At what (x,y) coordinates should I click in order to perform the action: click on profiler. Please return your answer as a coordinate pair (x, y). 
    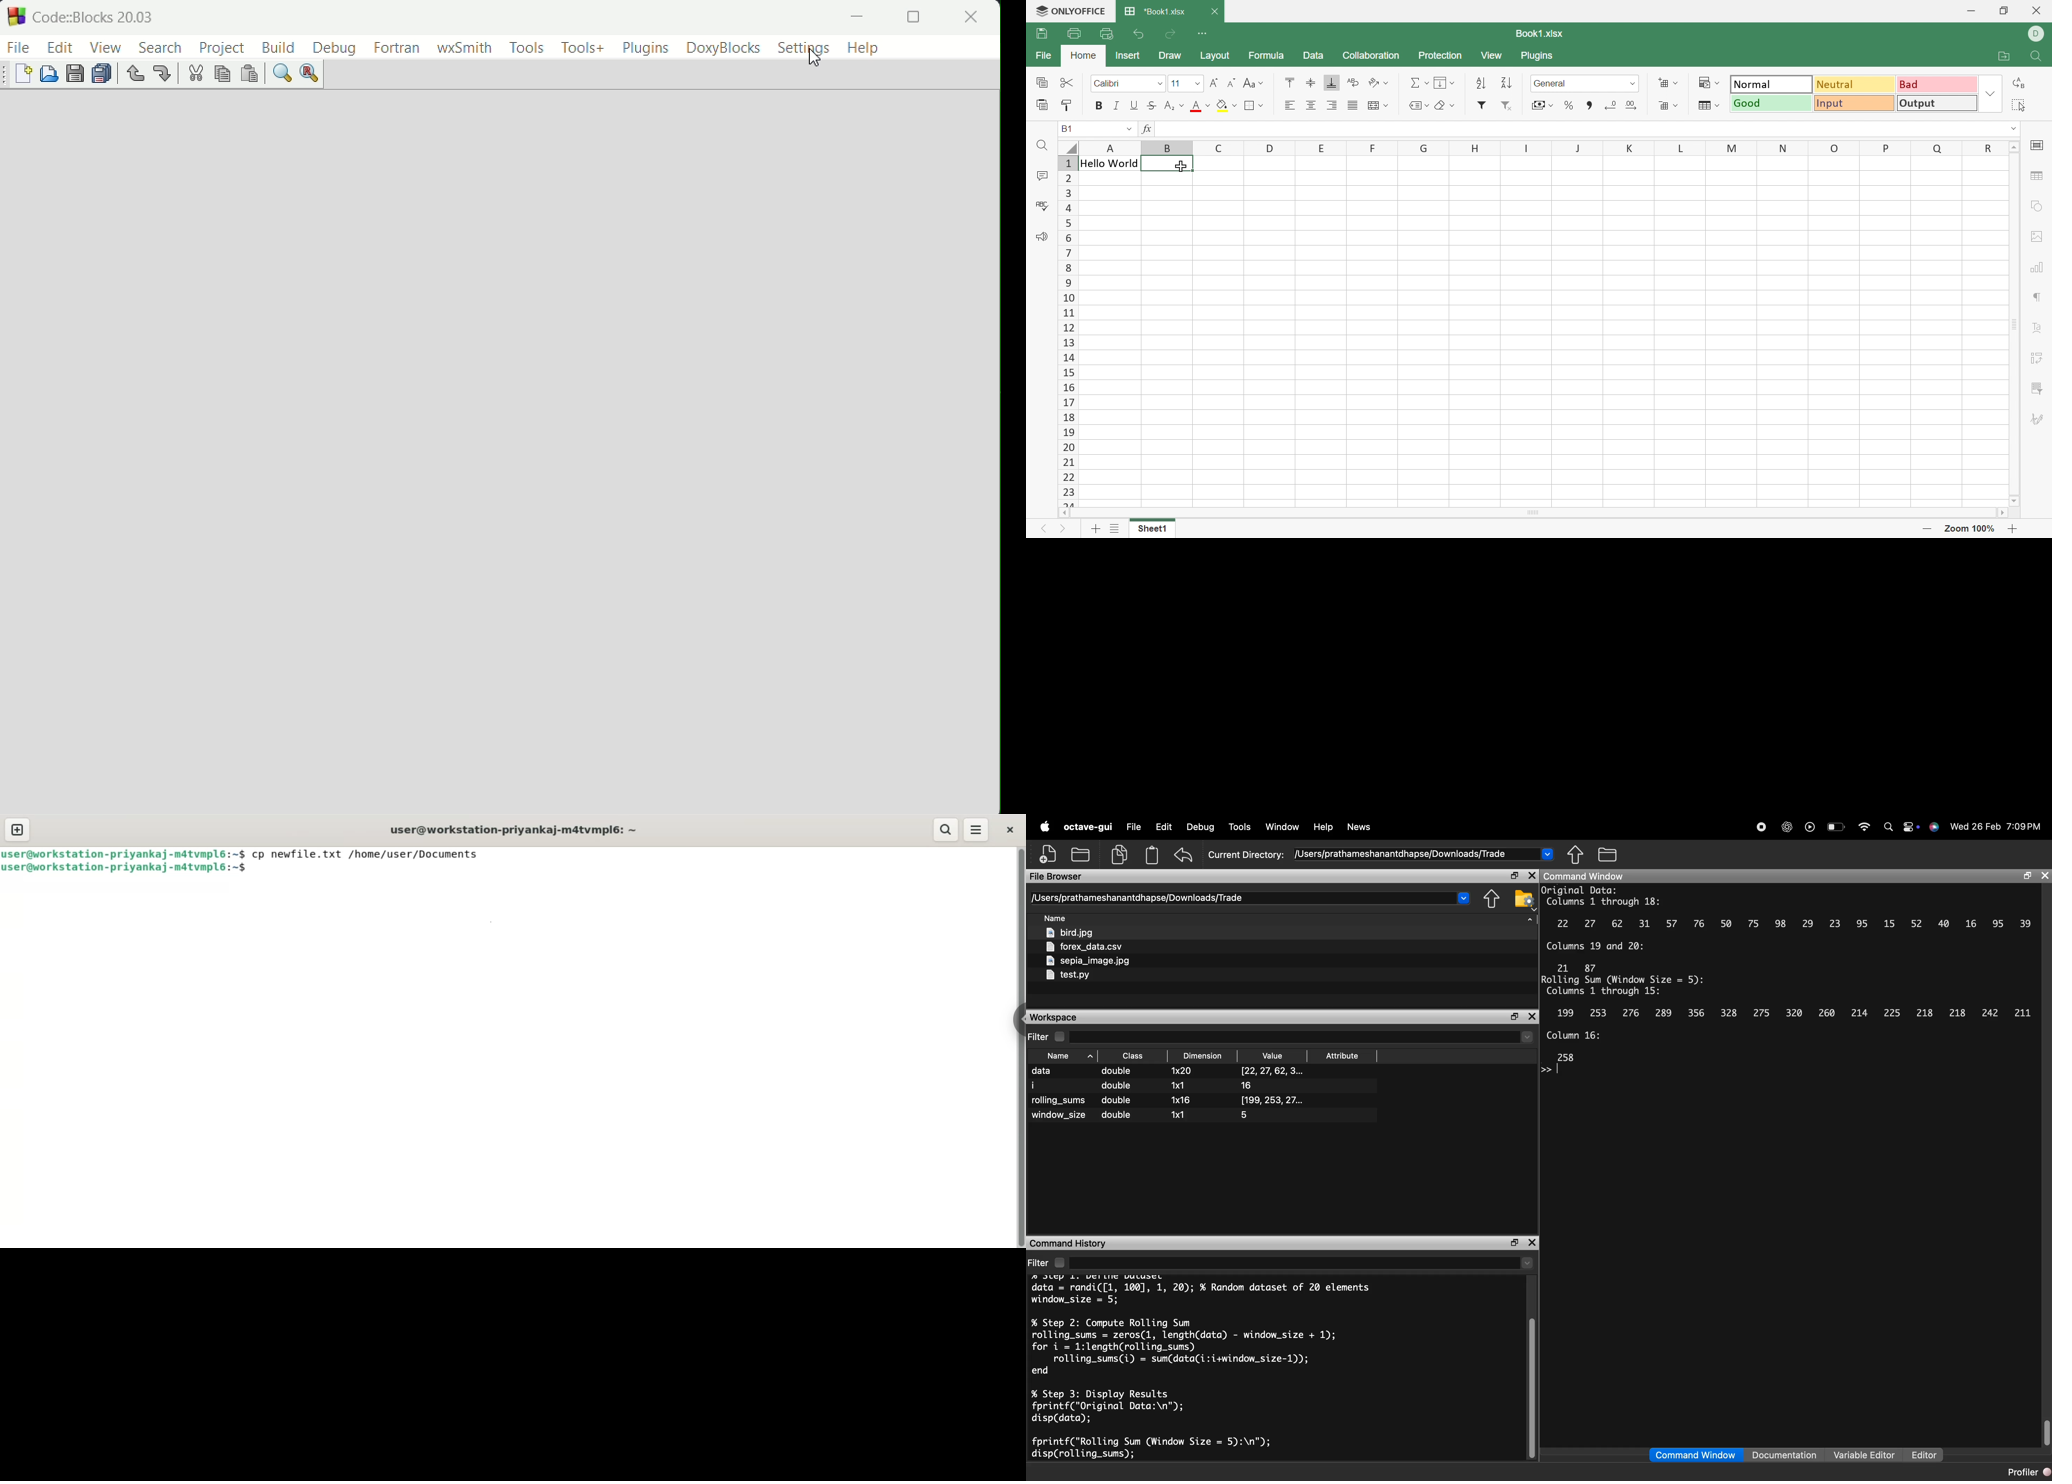
    Looking at the image, I should click on (2028, 1474).